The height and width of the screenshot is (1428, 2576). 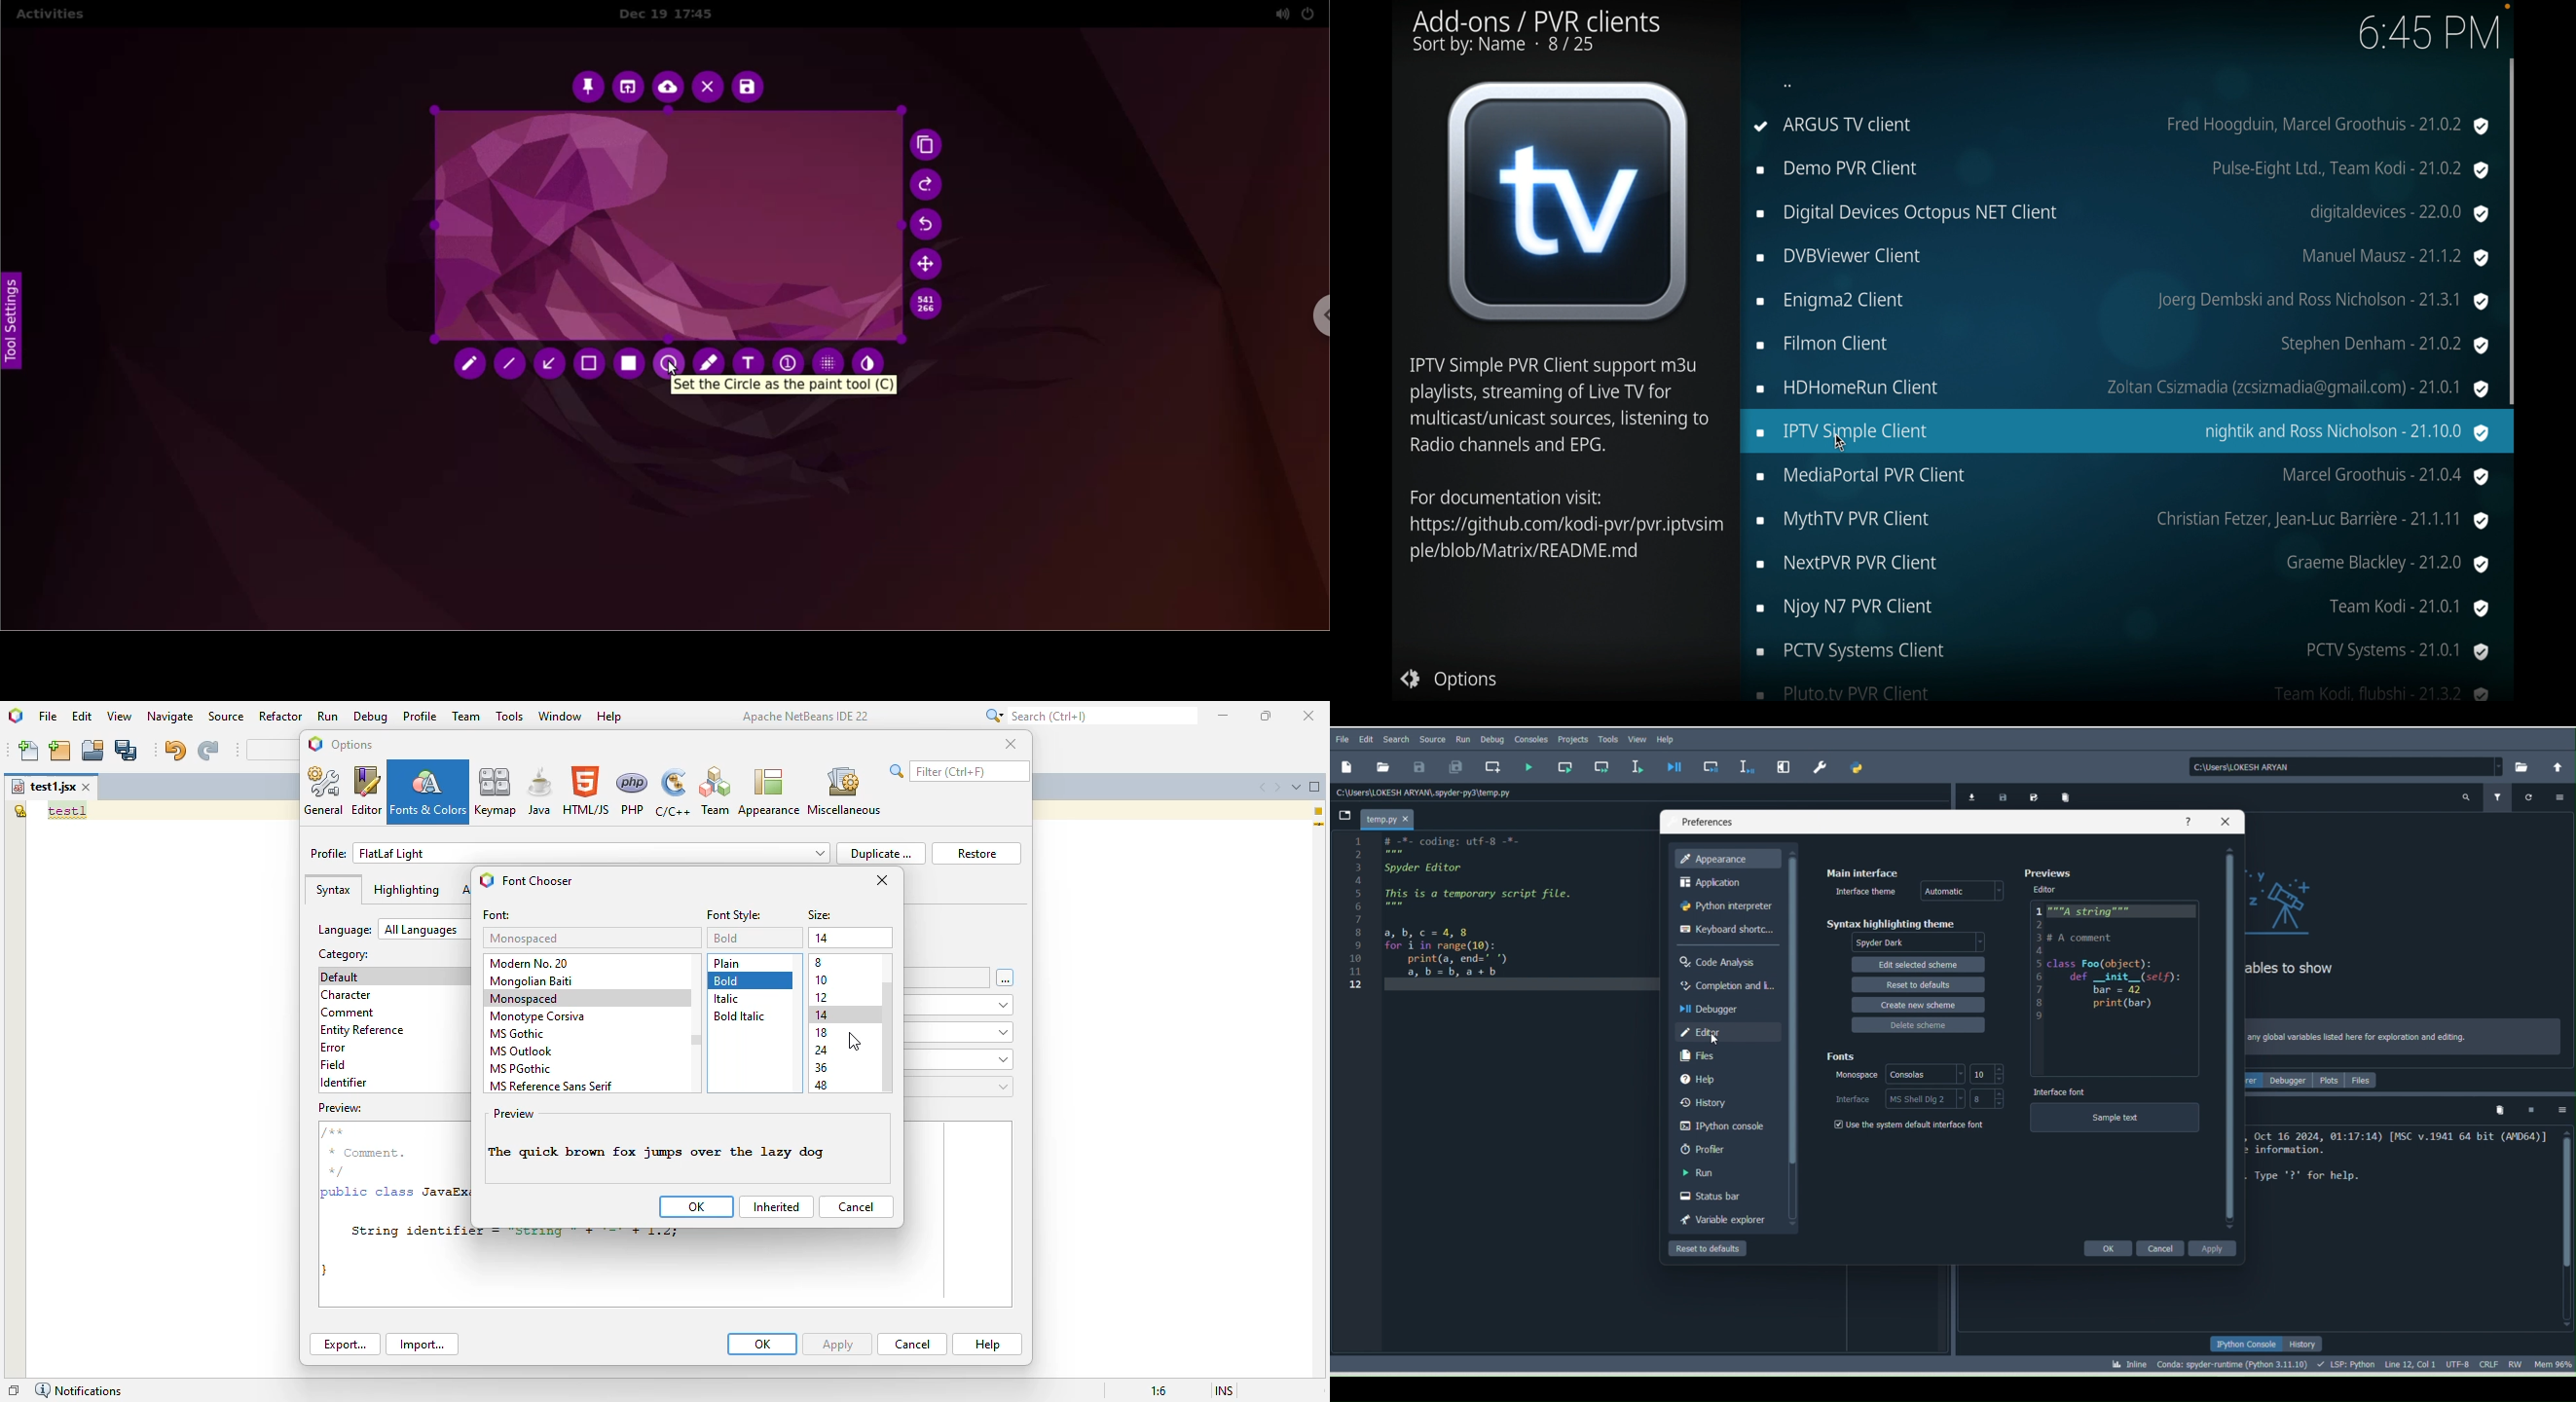 I want to click on redo, so click(x=927, y=186).